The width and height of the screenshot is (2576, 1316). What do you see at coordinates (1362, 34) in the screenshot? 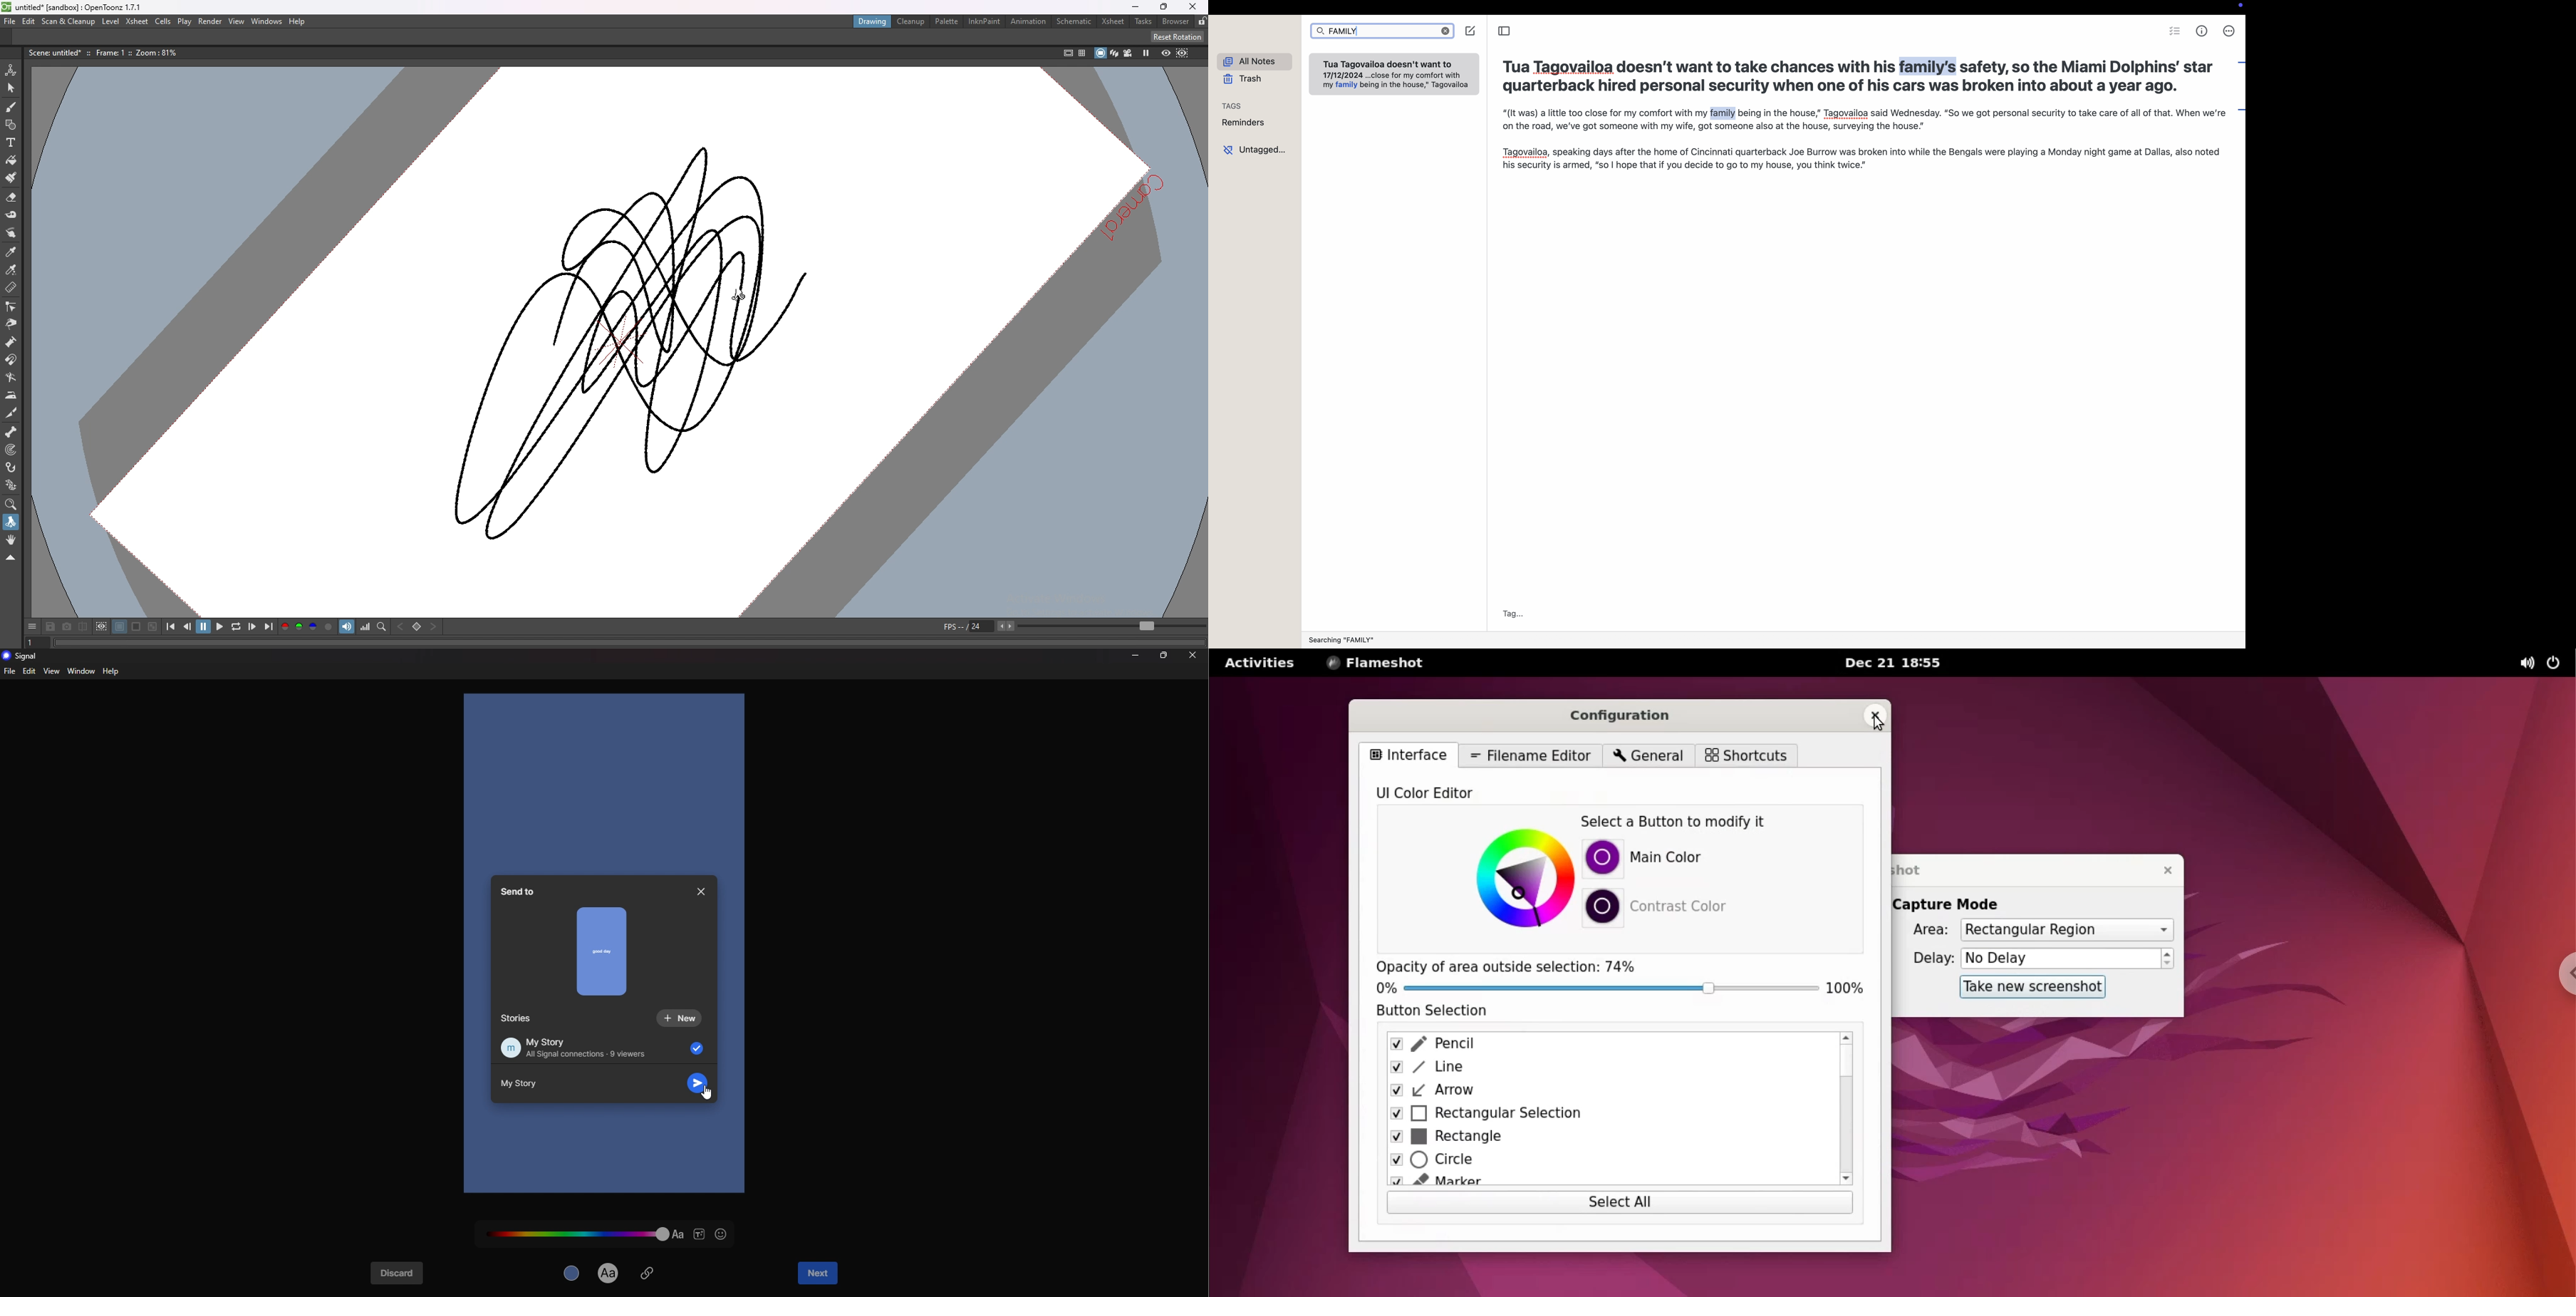
I see `text cursor` at bounding box center [1362, 34].